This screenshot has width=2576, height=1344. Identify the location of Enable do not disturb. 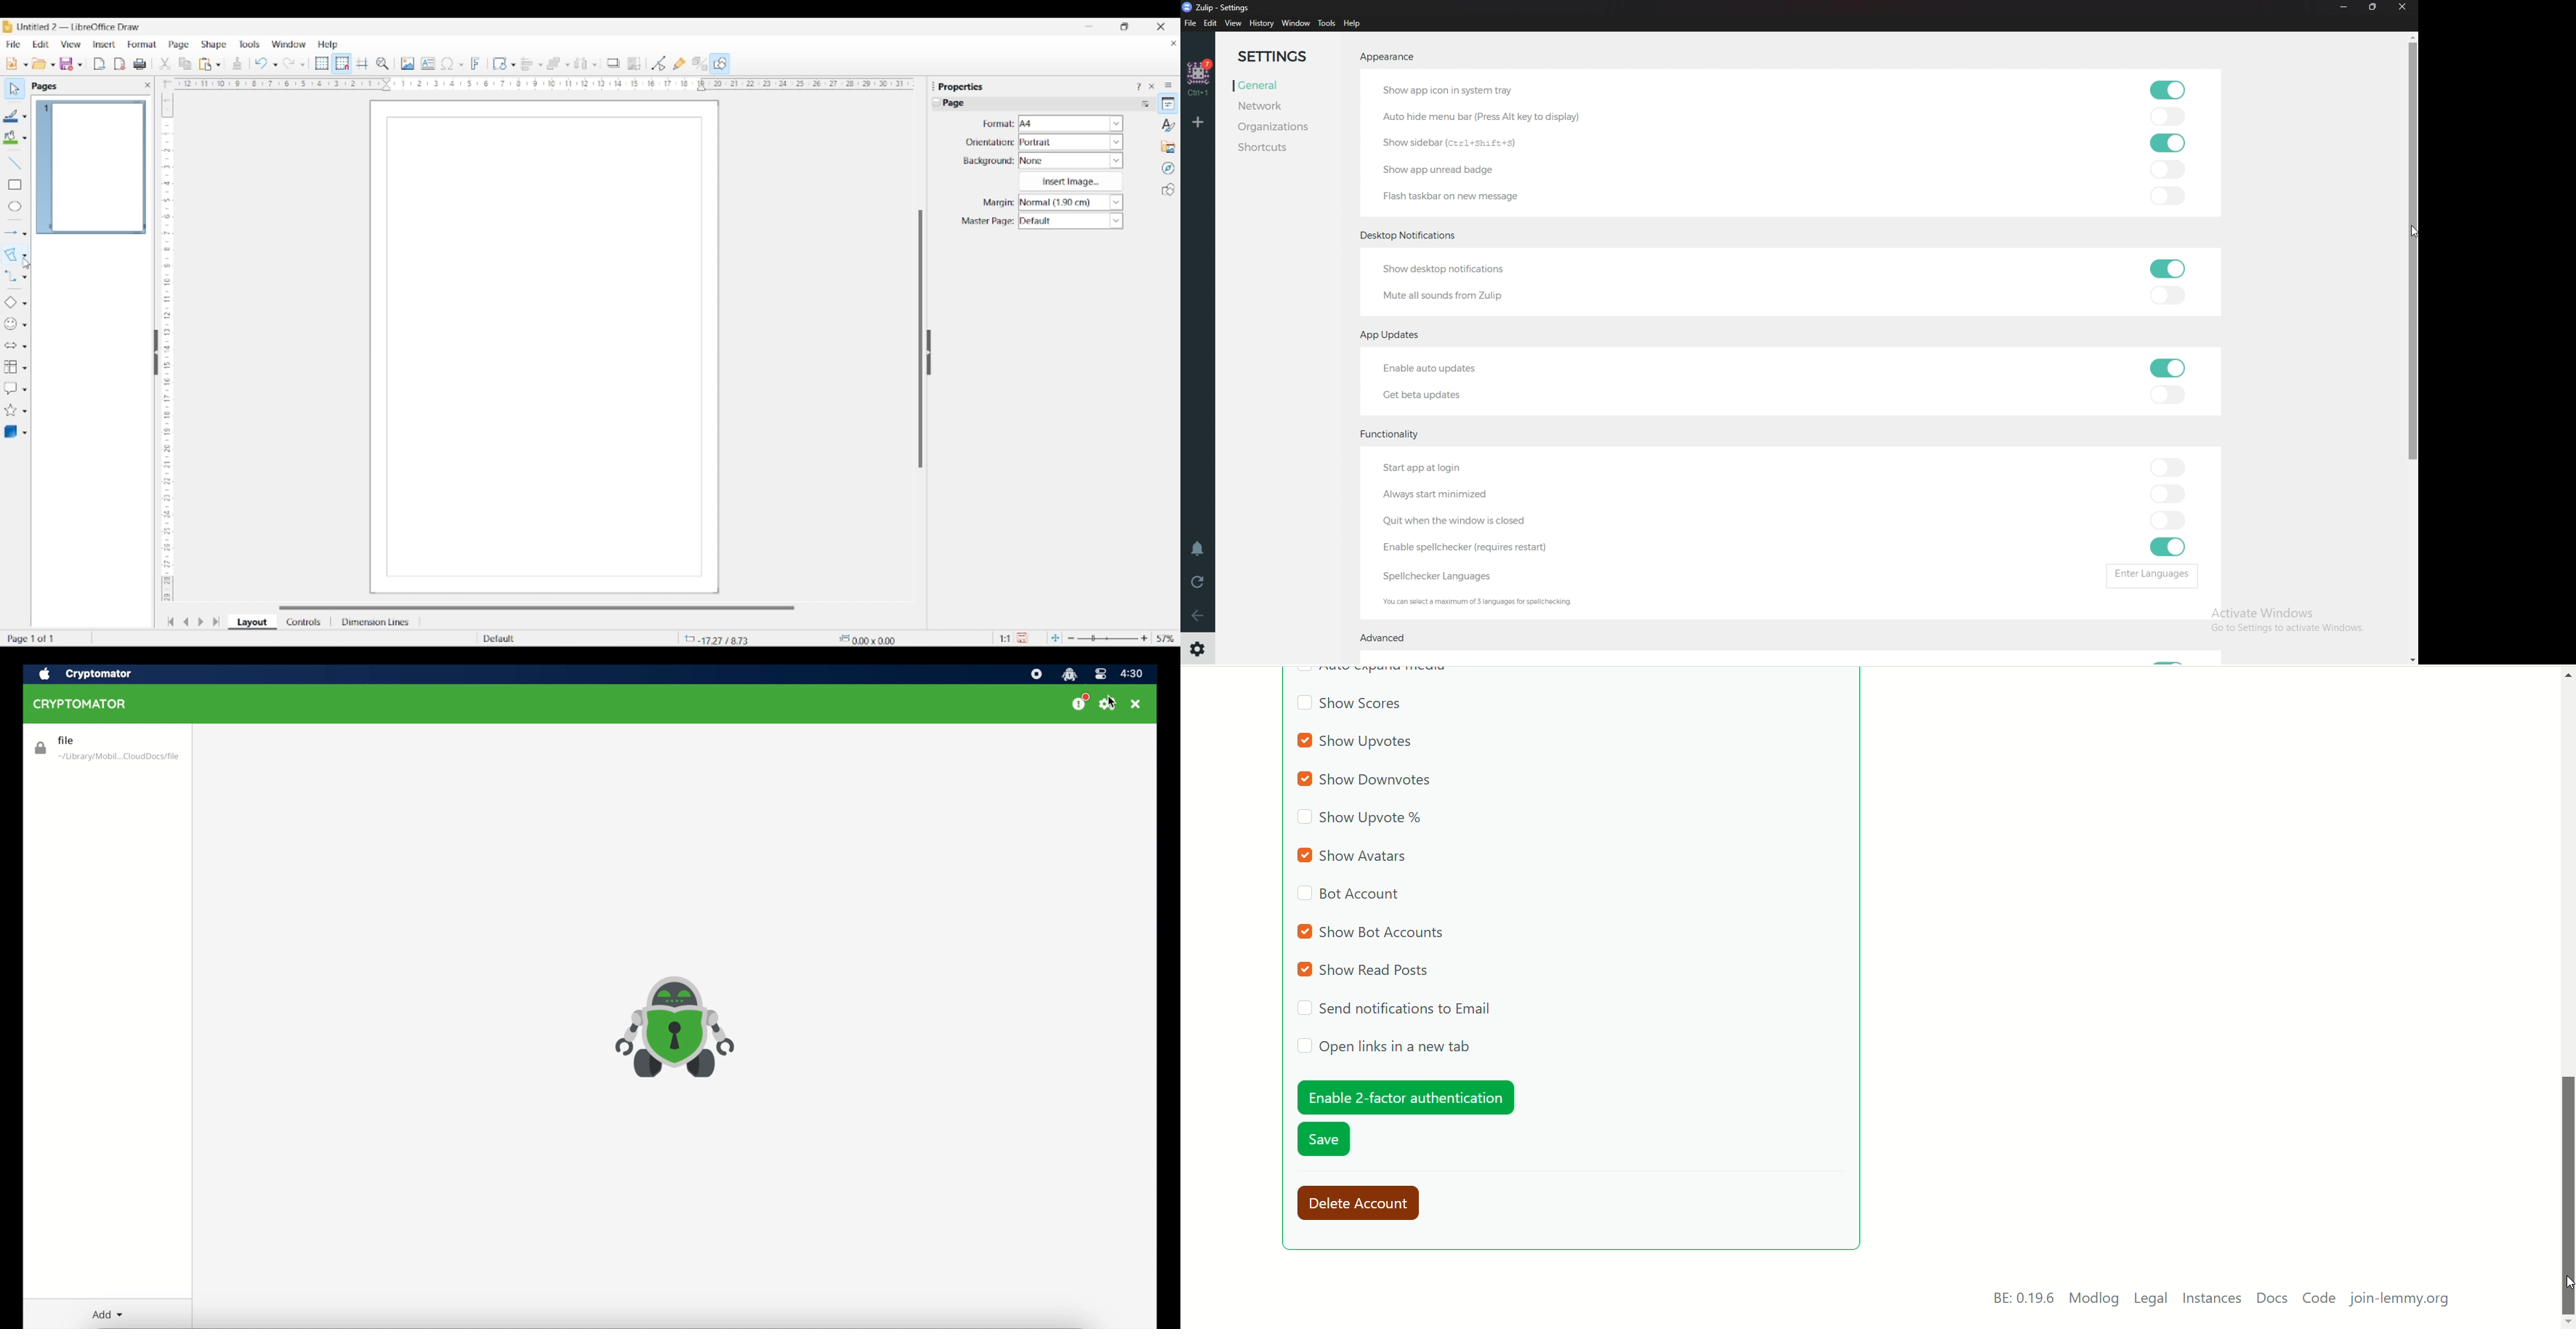
(1201, 549).